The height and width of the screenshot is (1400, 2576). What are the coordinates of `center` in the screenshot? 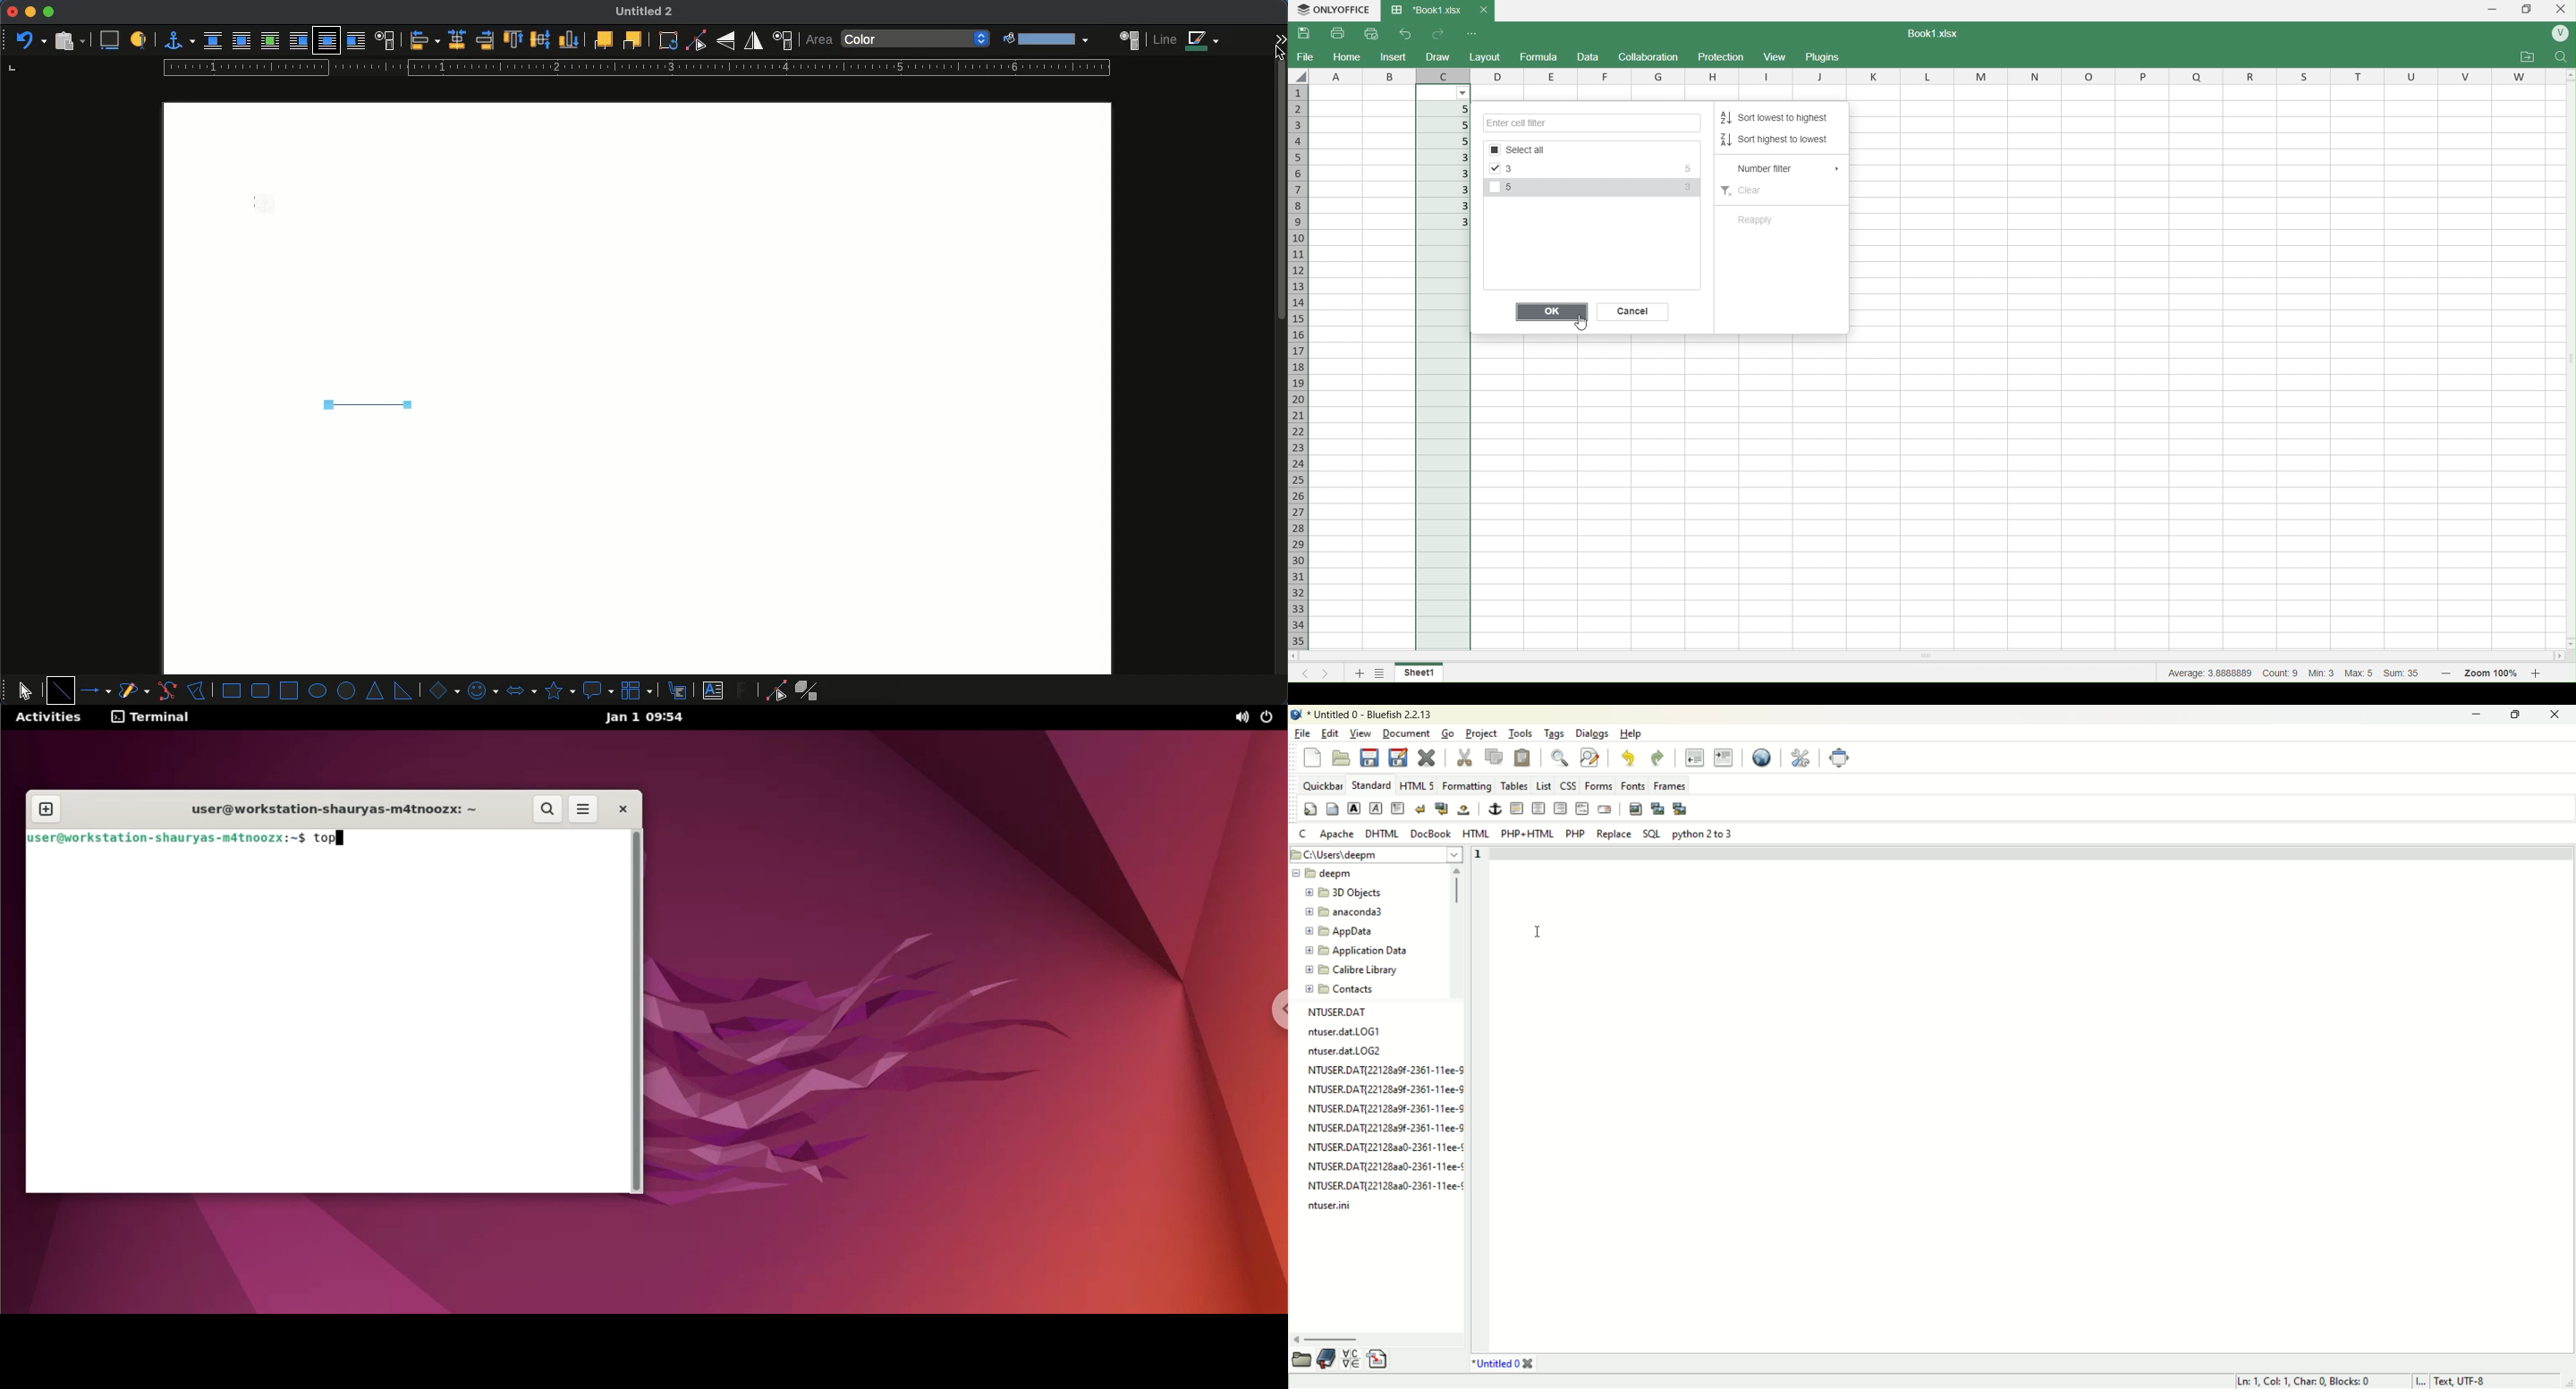 It's located at (1539, 808).